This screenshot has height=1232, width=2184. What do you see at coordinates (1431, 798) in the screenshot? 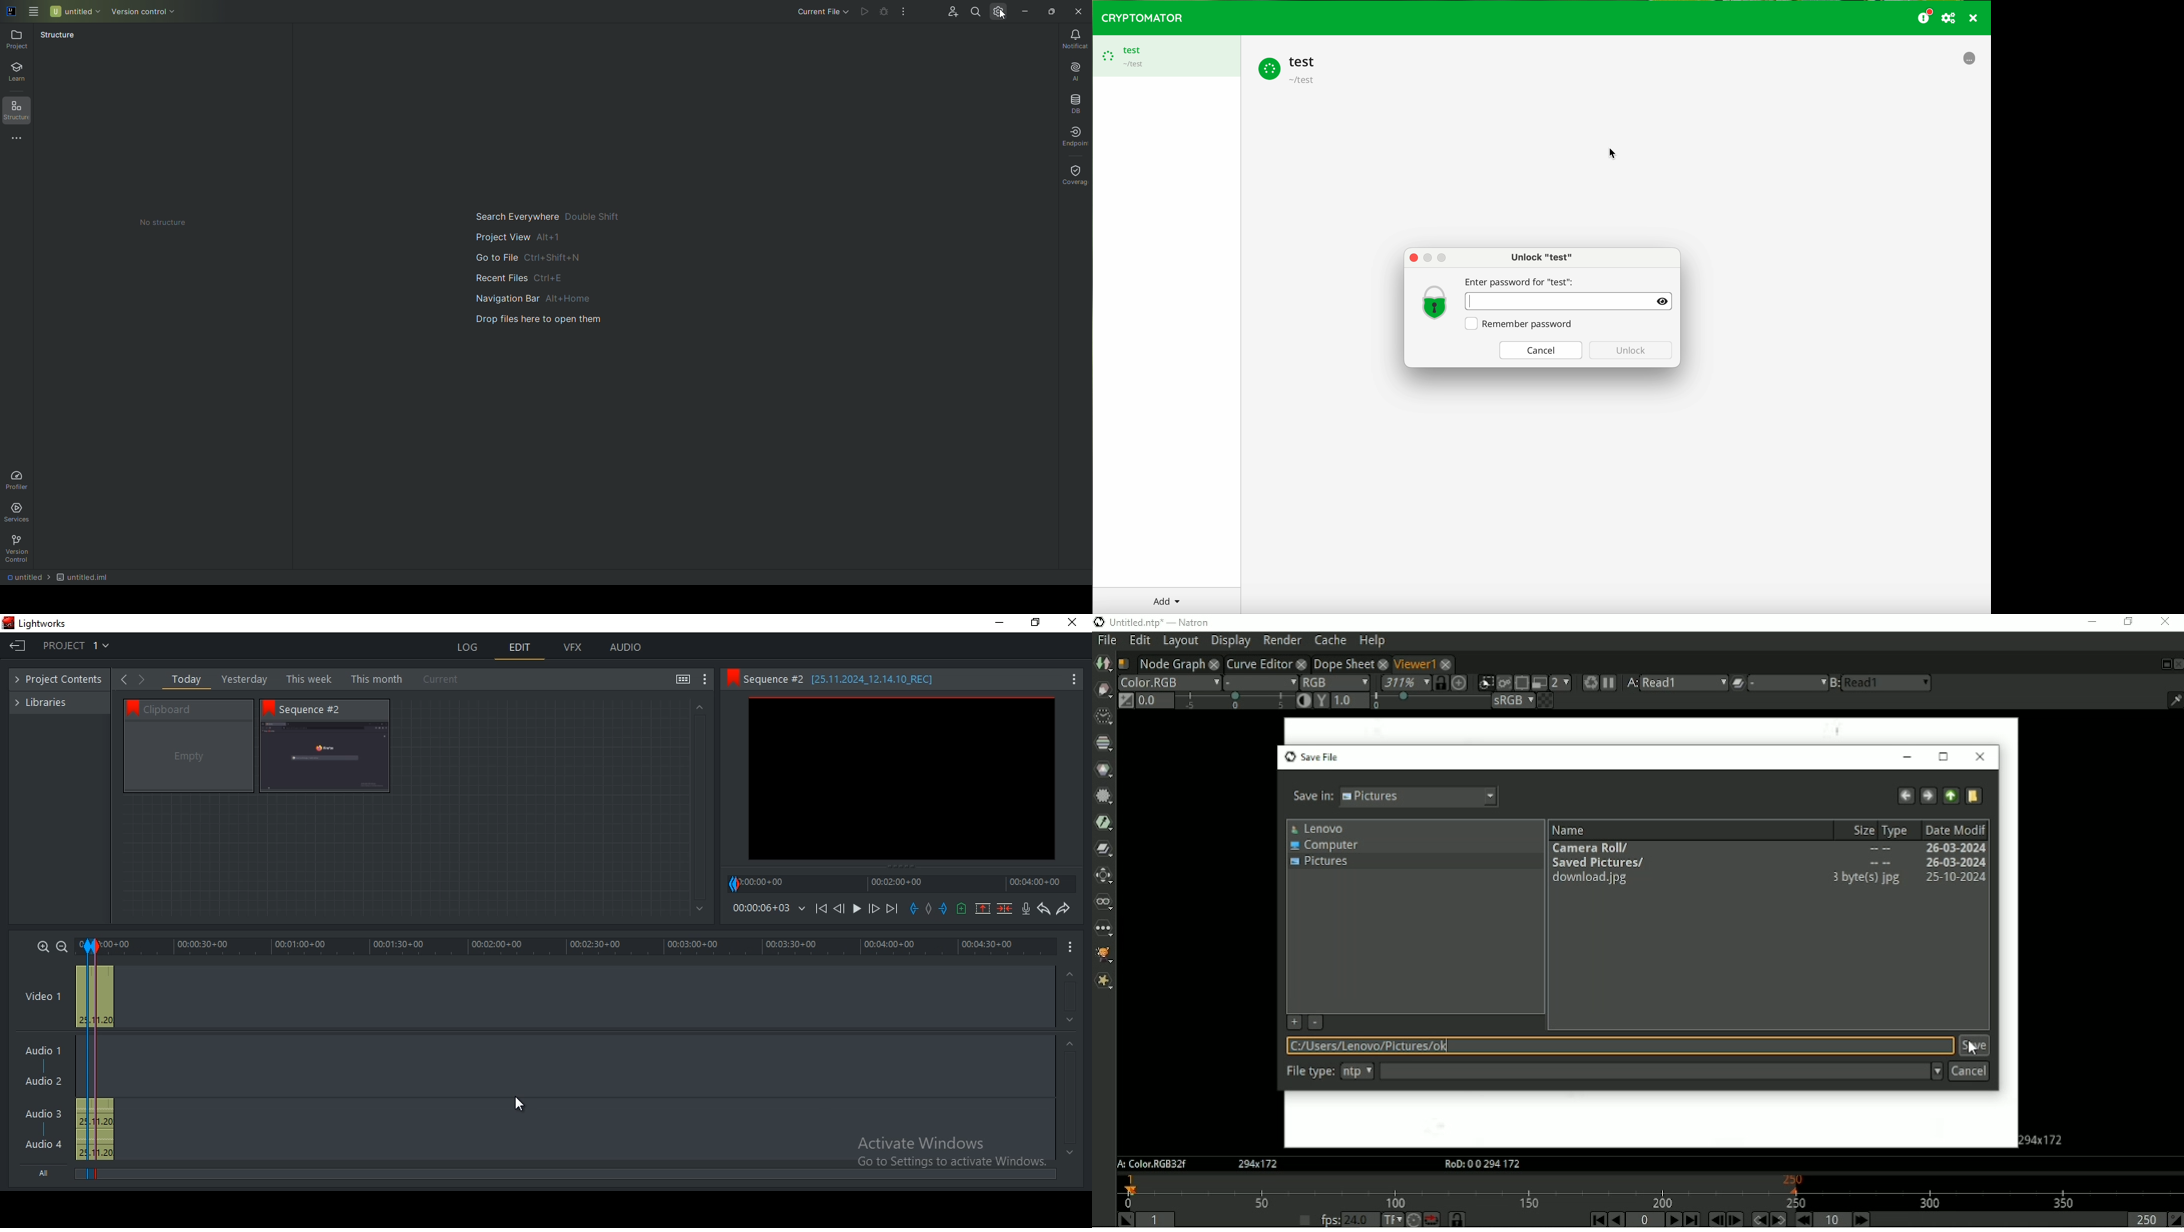
I see `pictures` at bounding box center [1431, 798].